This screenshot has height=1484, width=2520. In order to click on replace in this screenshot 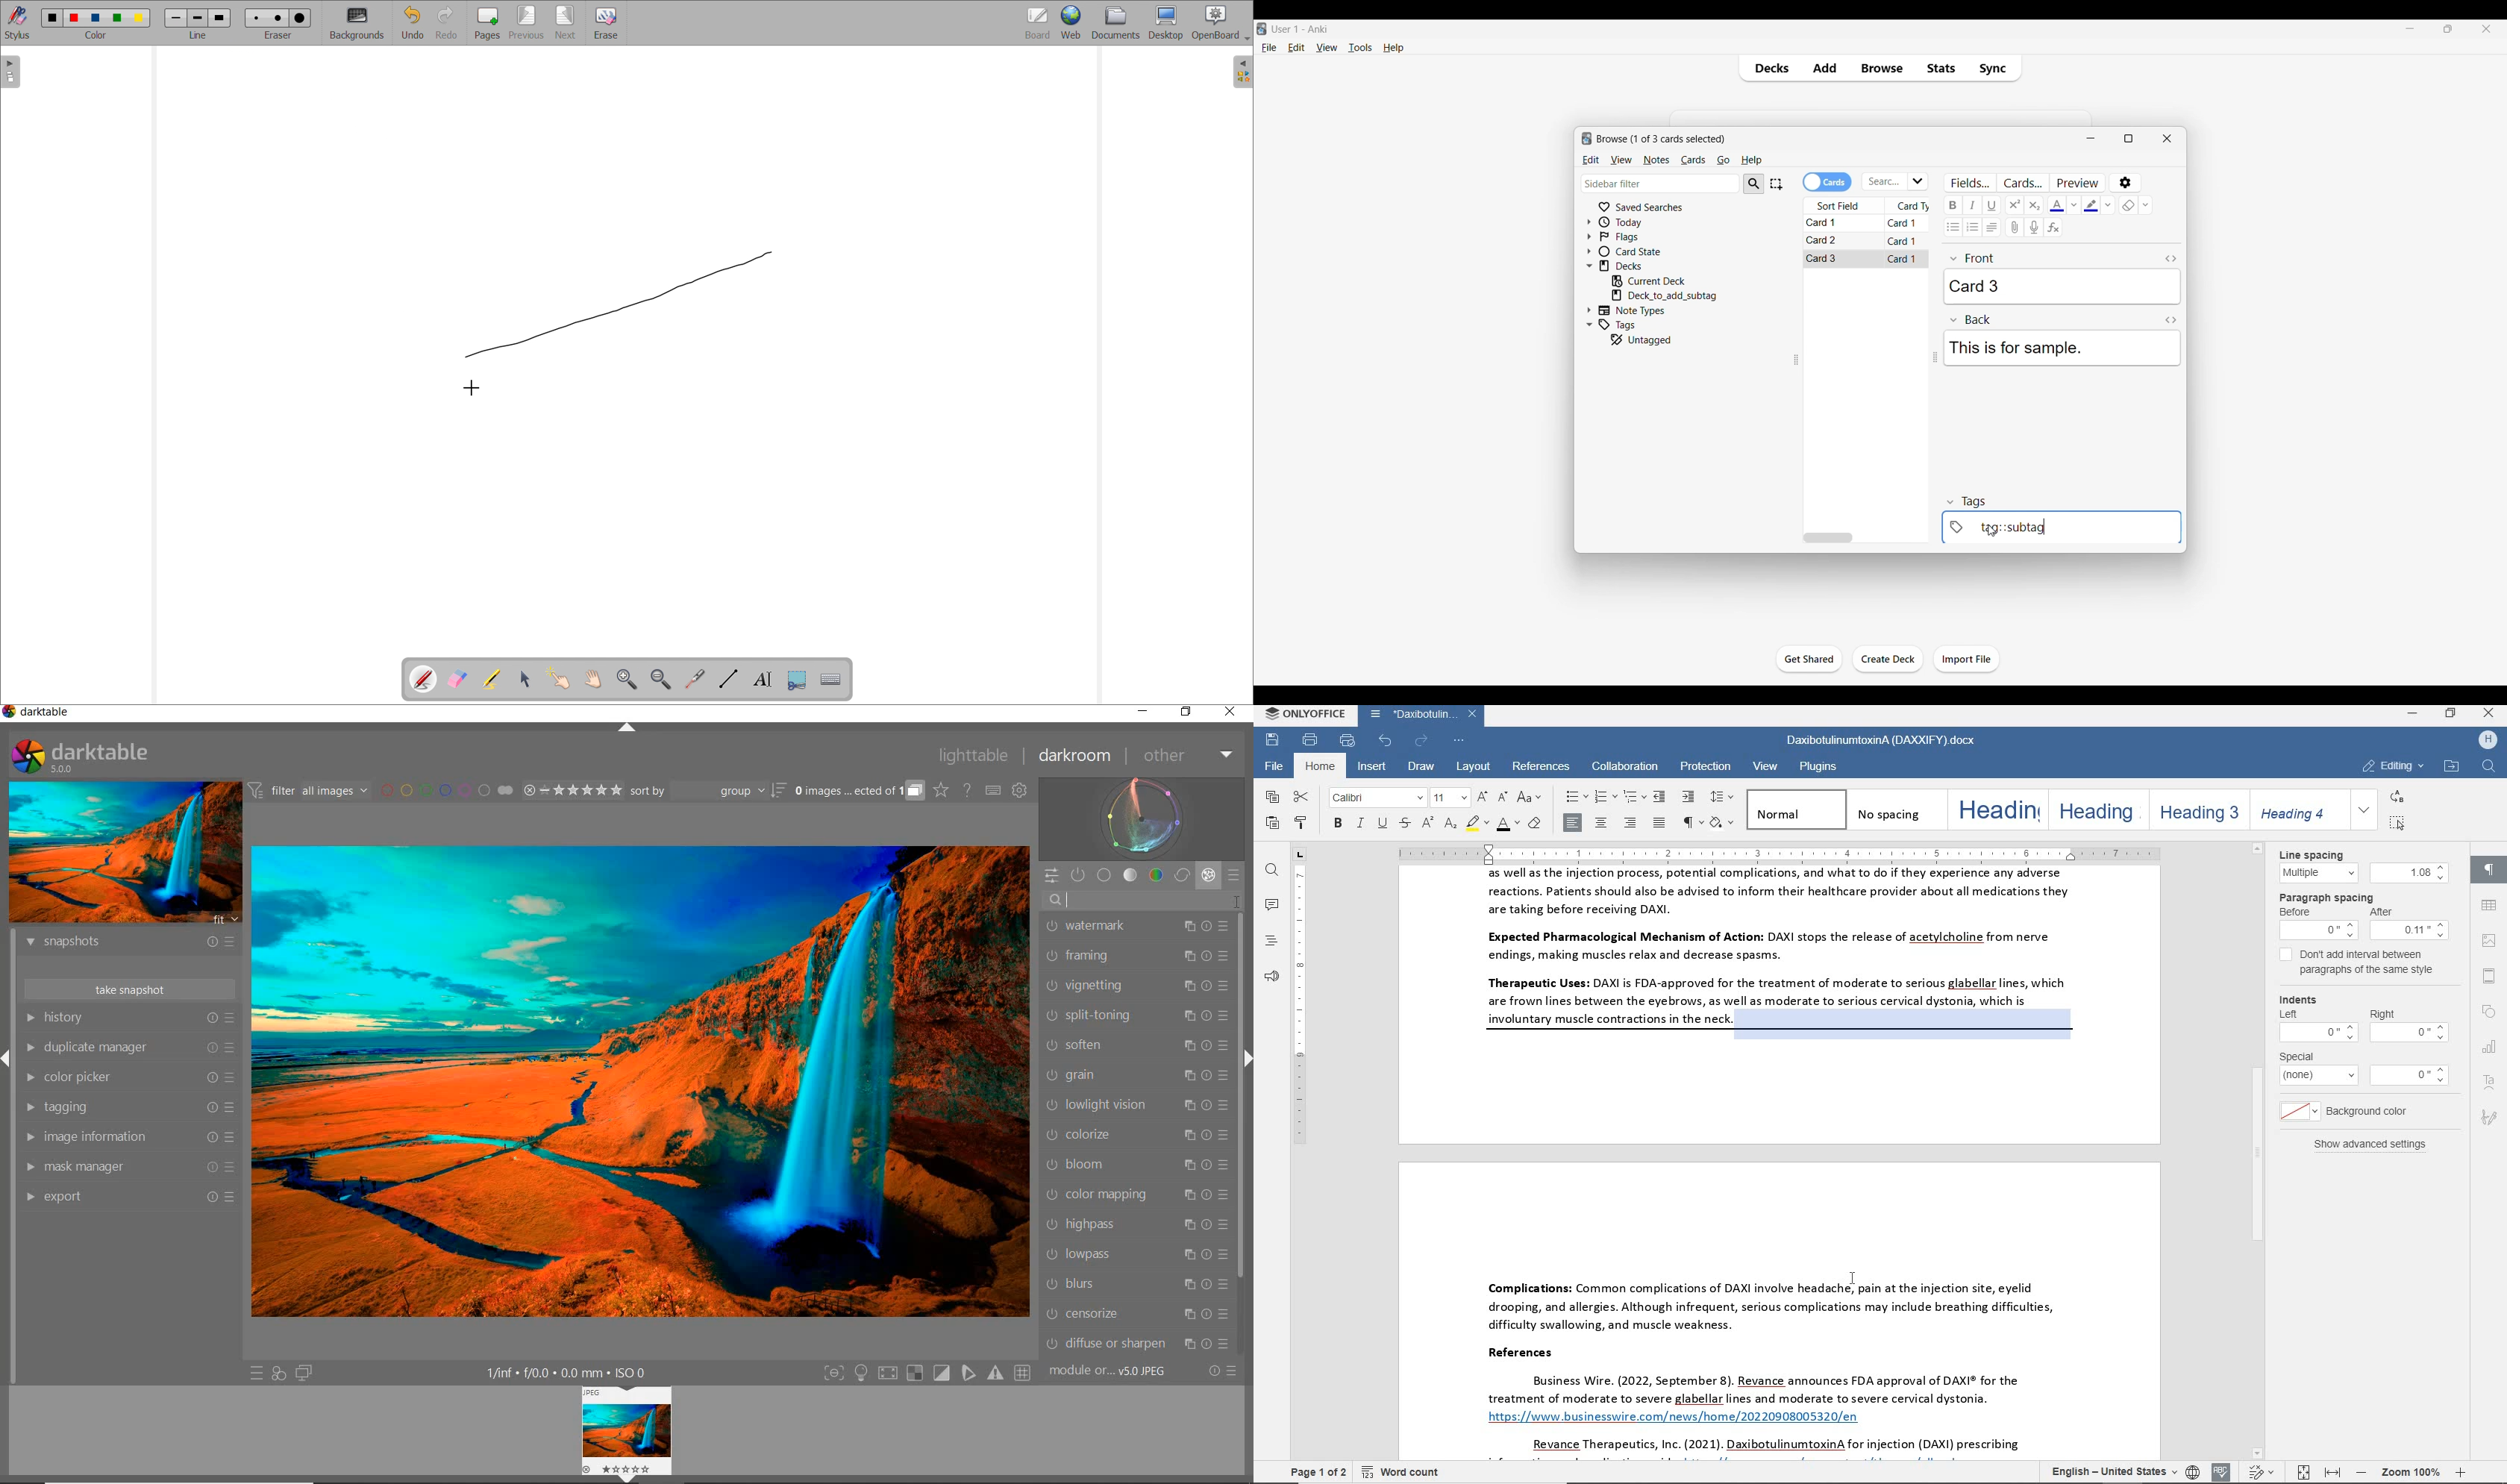, I will do `click(2395, 796)`.